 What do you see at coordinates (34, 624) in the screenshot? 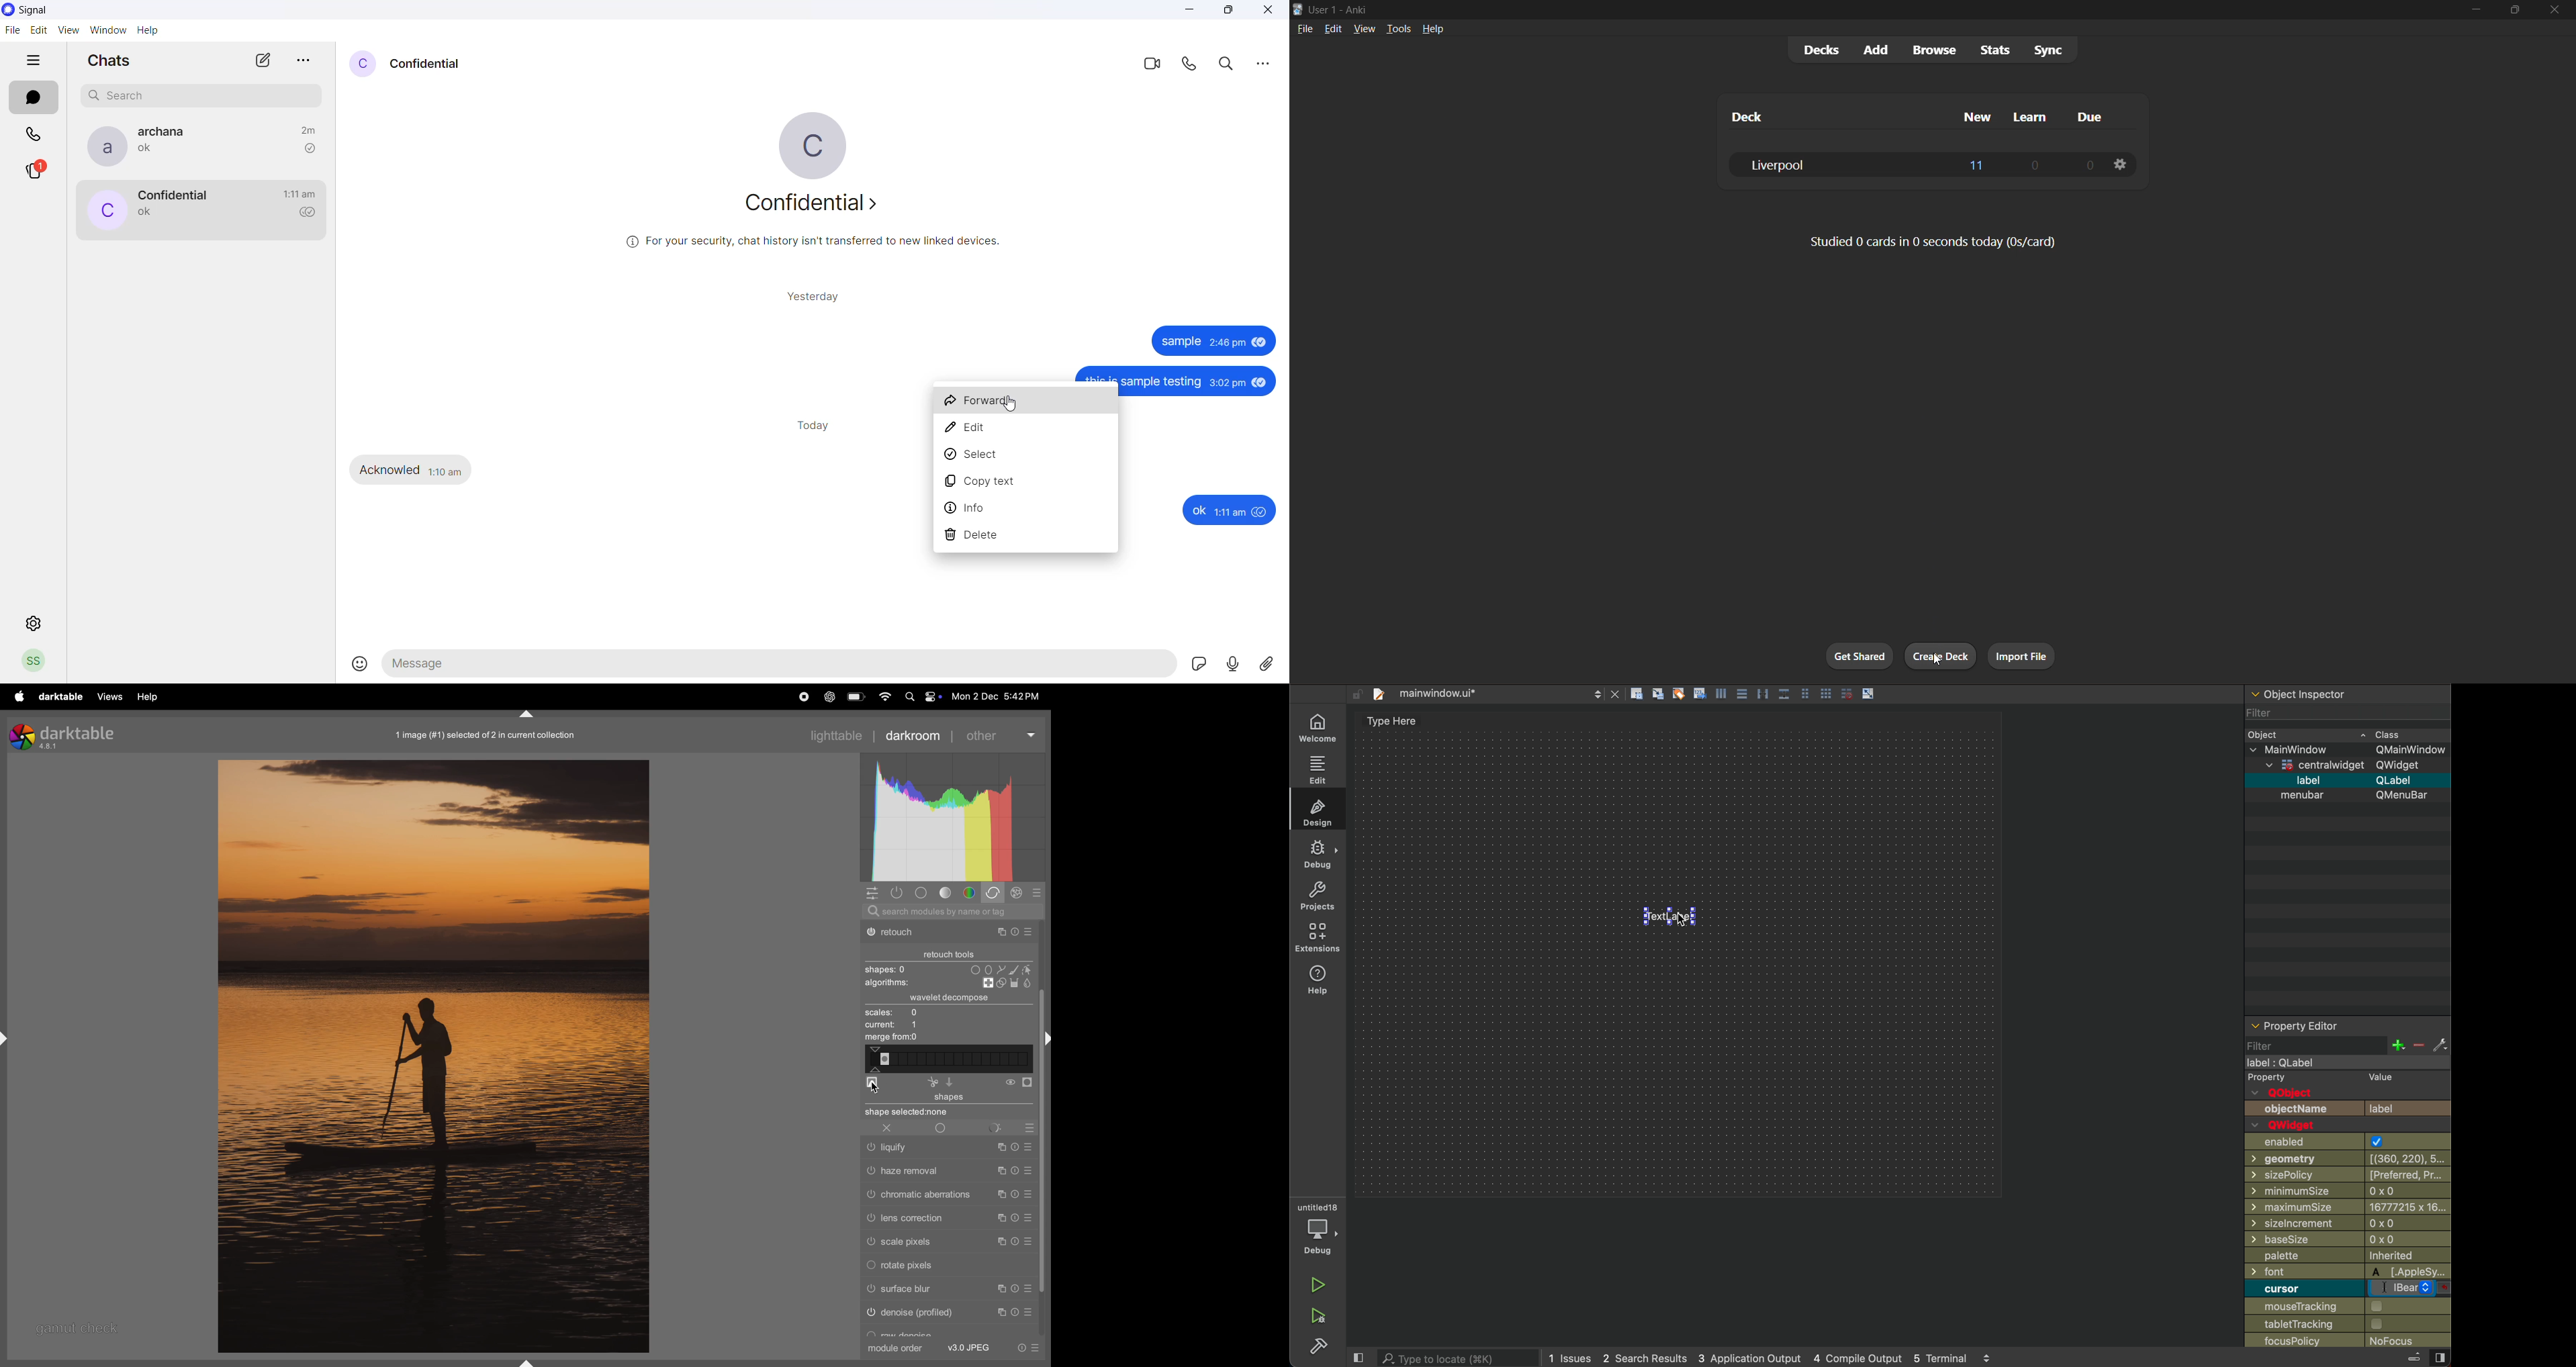
I see `settings` at bounding box center [34, 624].